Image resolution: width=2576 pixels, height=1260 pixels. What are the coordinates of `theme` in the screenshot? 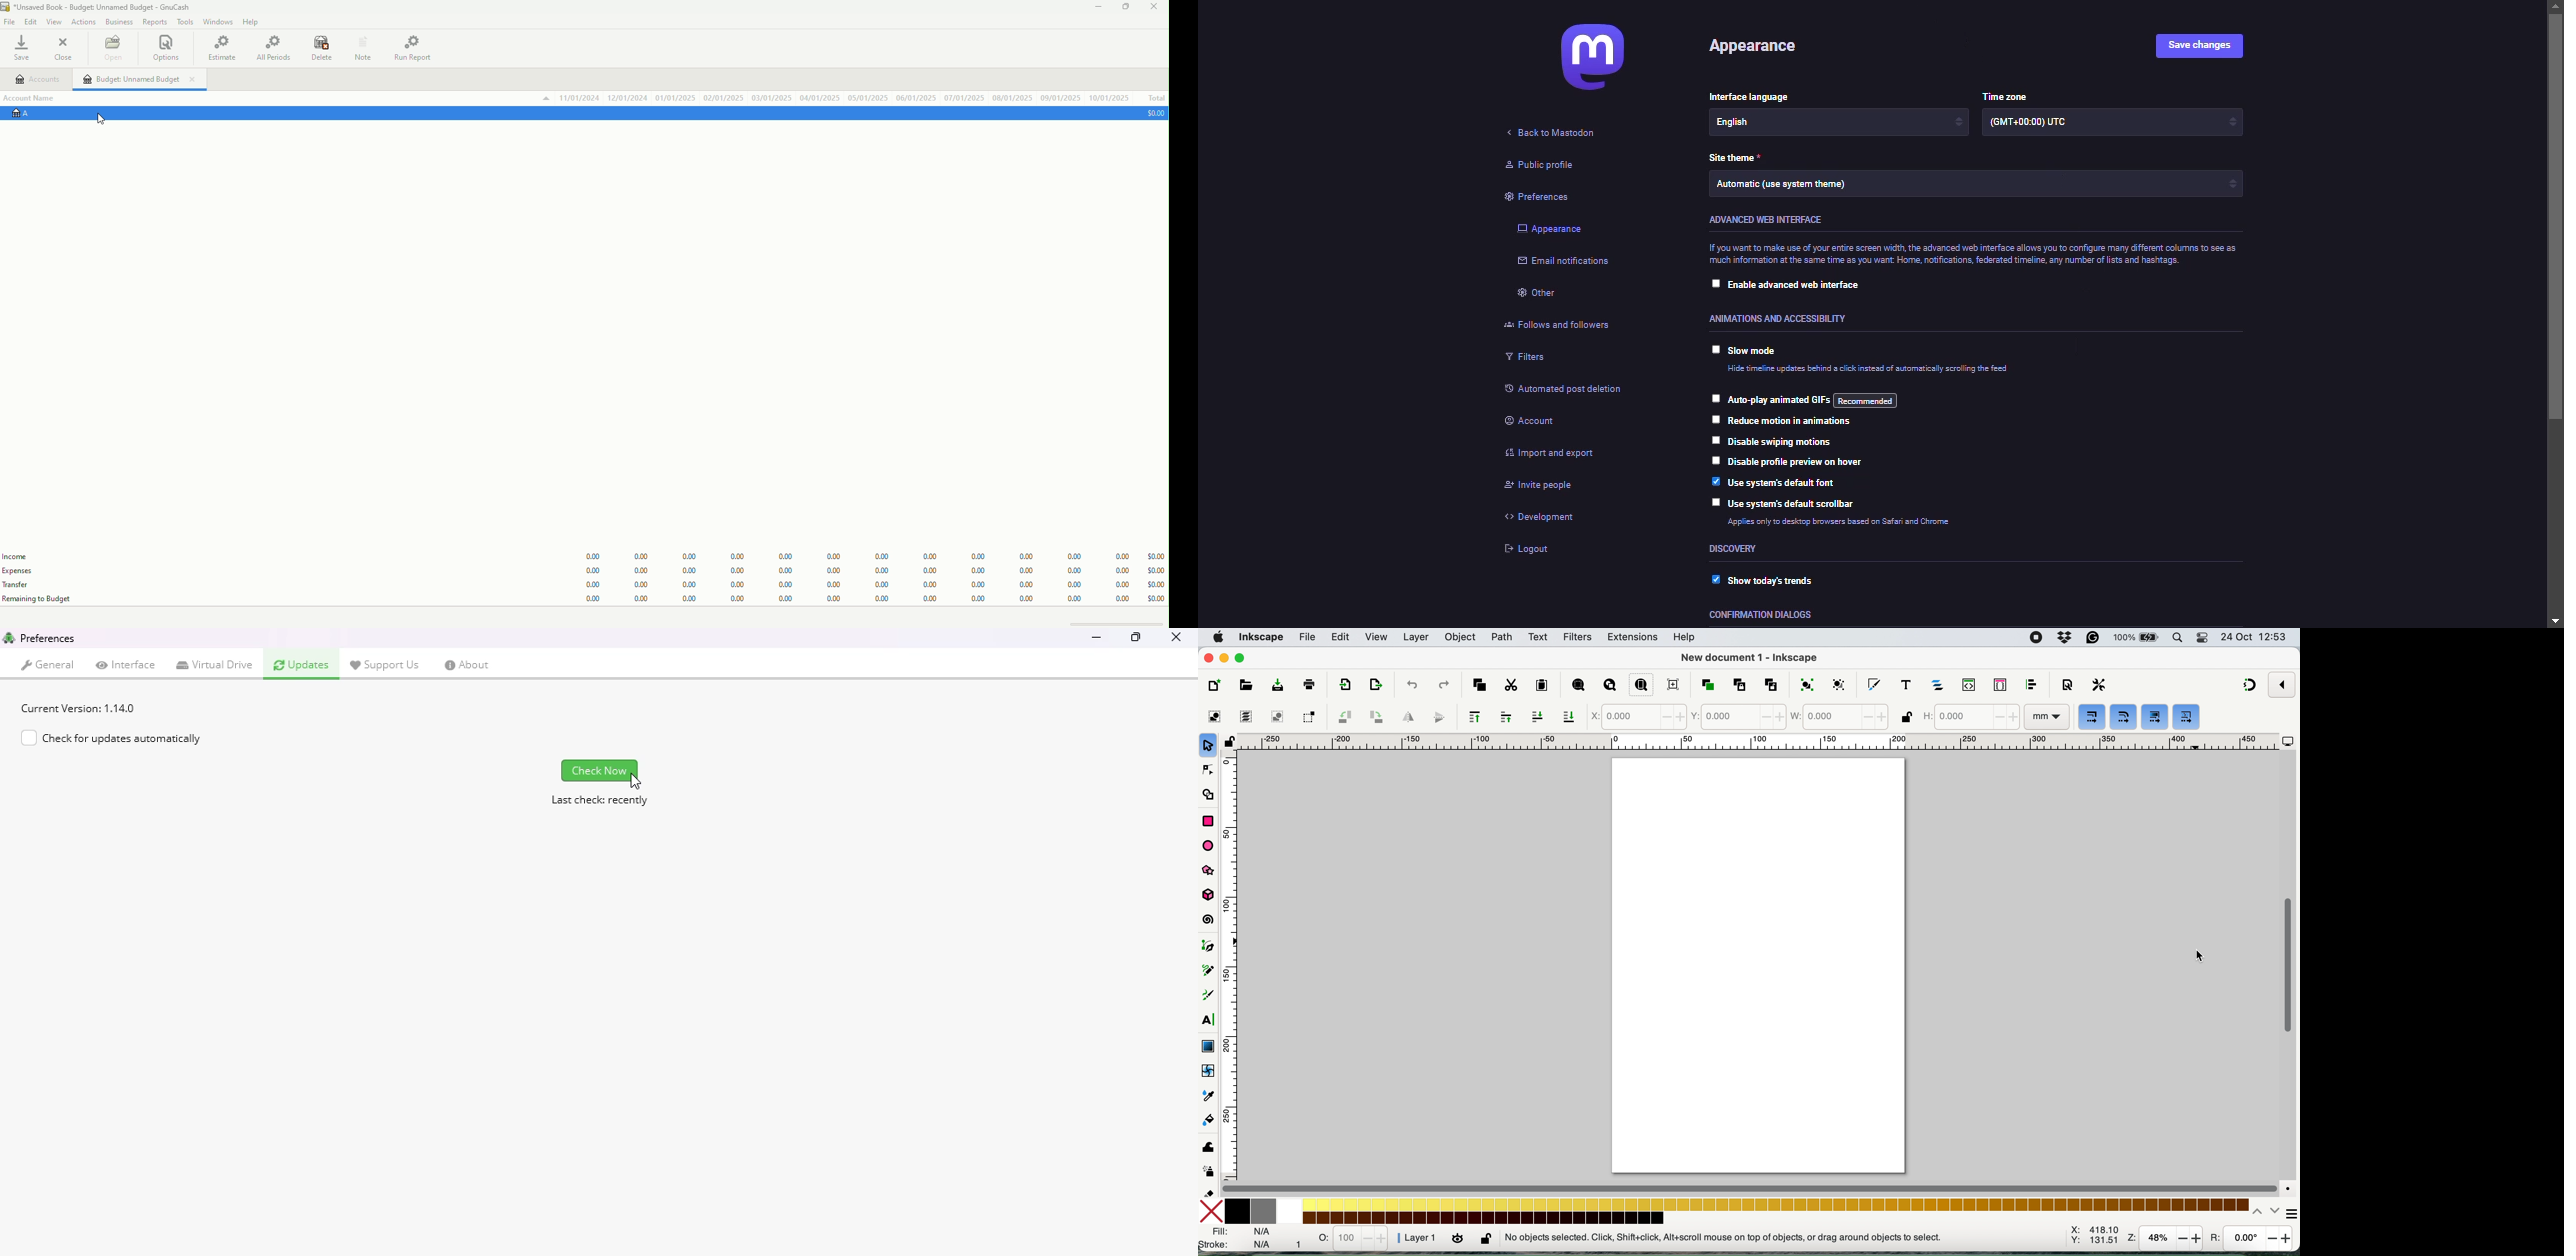 It's located at (1786, 188).